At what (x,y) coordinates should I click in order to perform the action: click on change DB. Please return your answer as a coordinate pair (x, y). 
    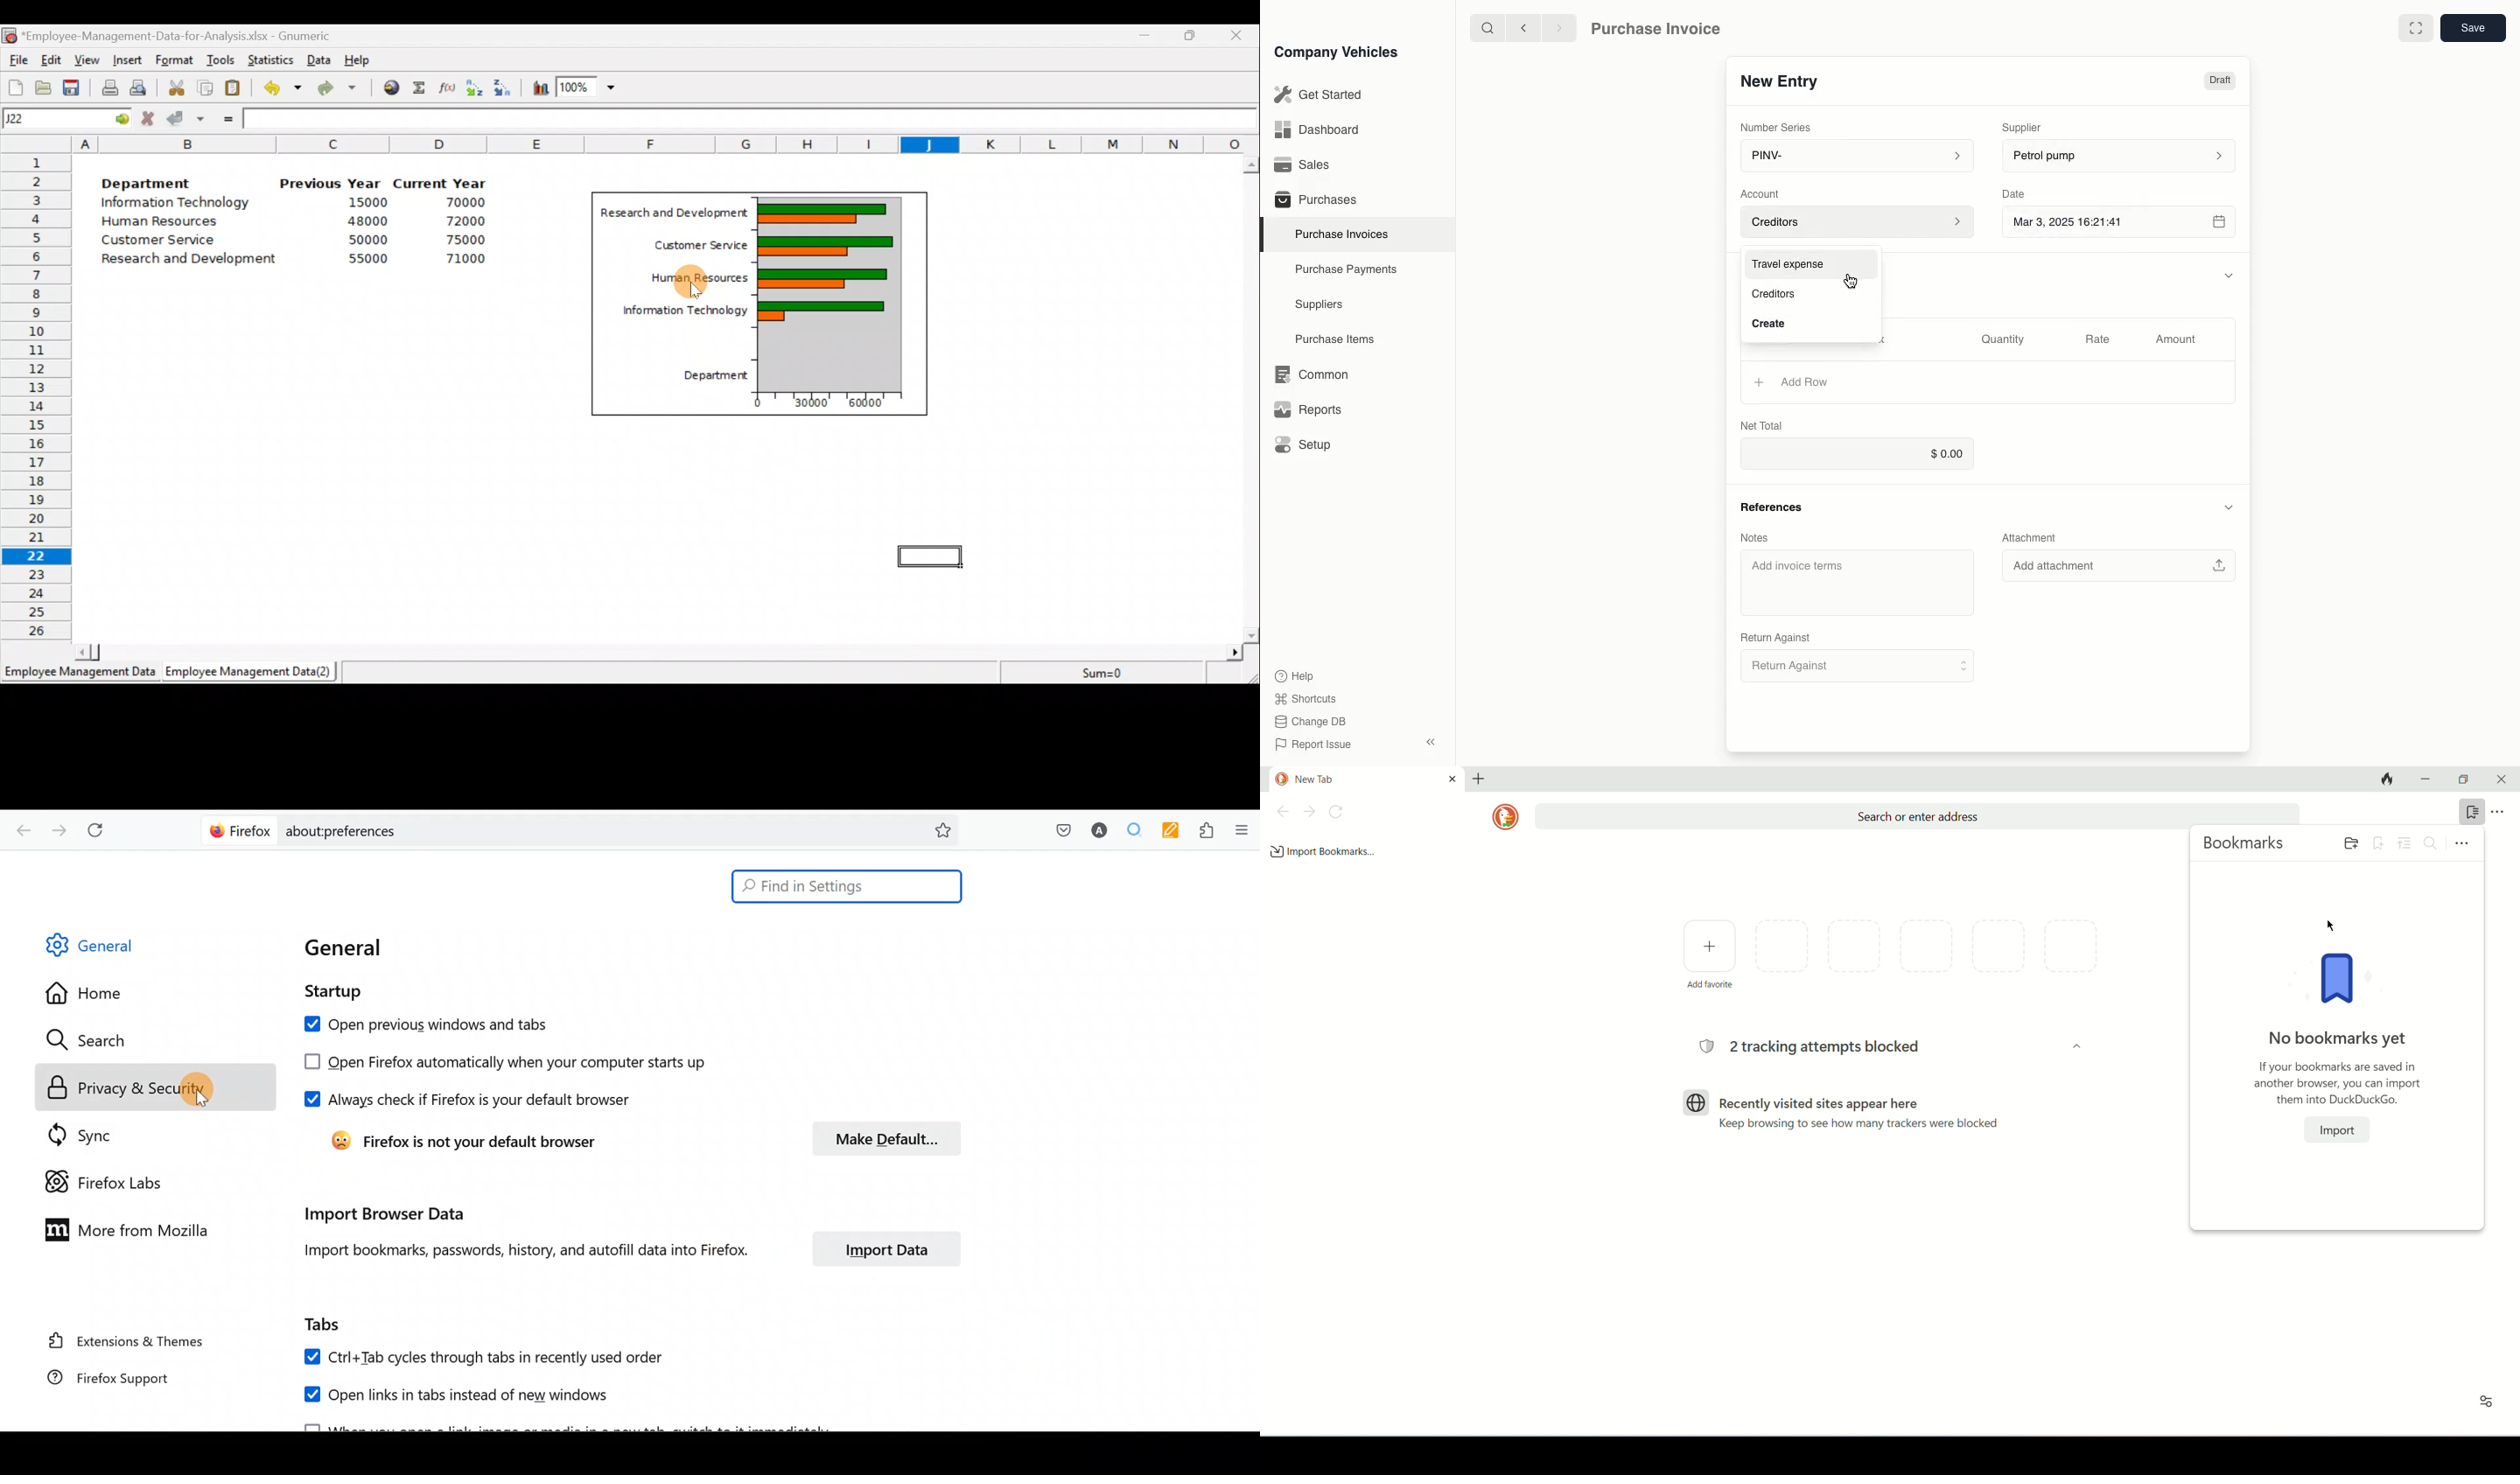
    Looking at the image, I should click on (1312, 722).